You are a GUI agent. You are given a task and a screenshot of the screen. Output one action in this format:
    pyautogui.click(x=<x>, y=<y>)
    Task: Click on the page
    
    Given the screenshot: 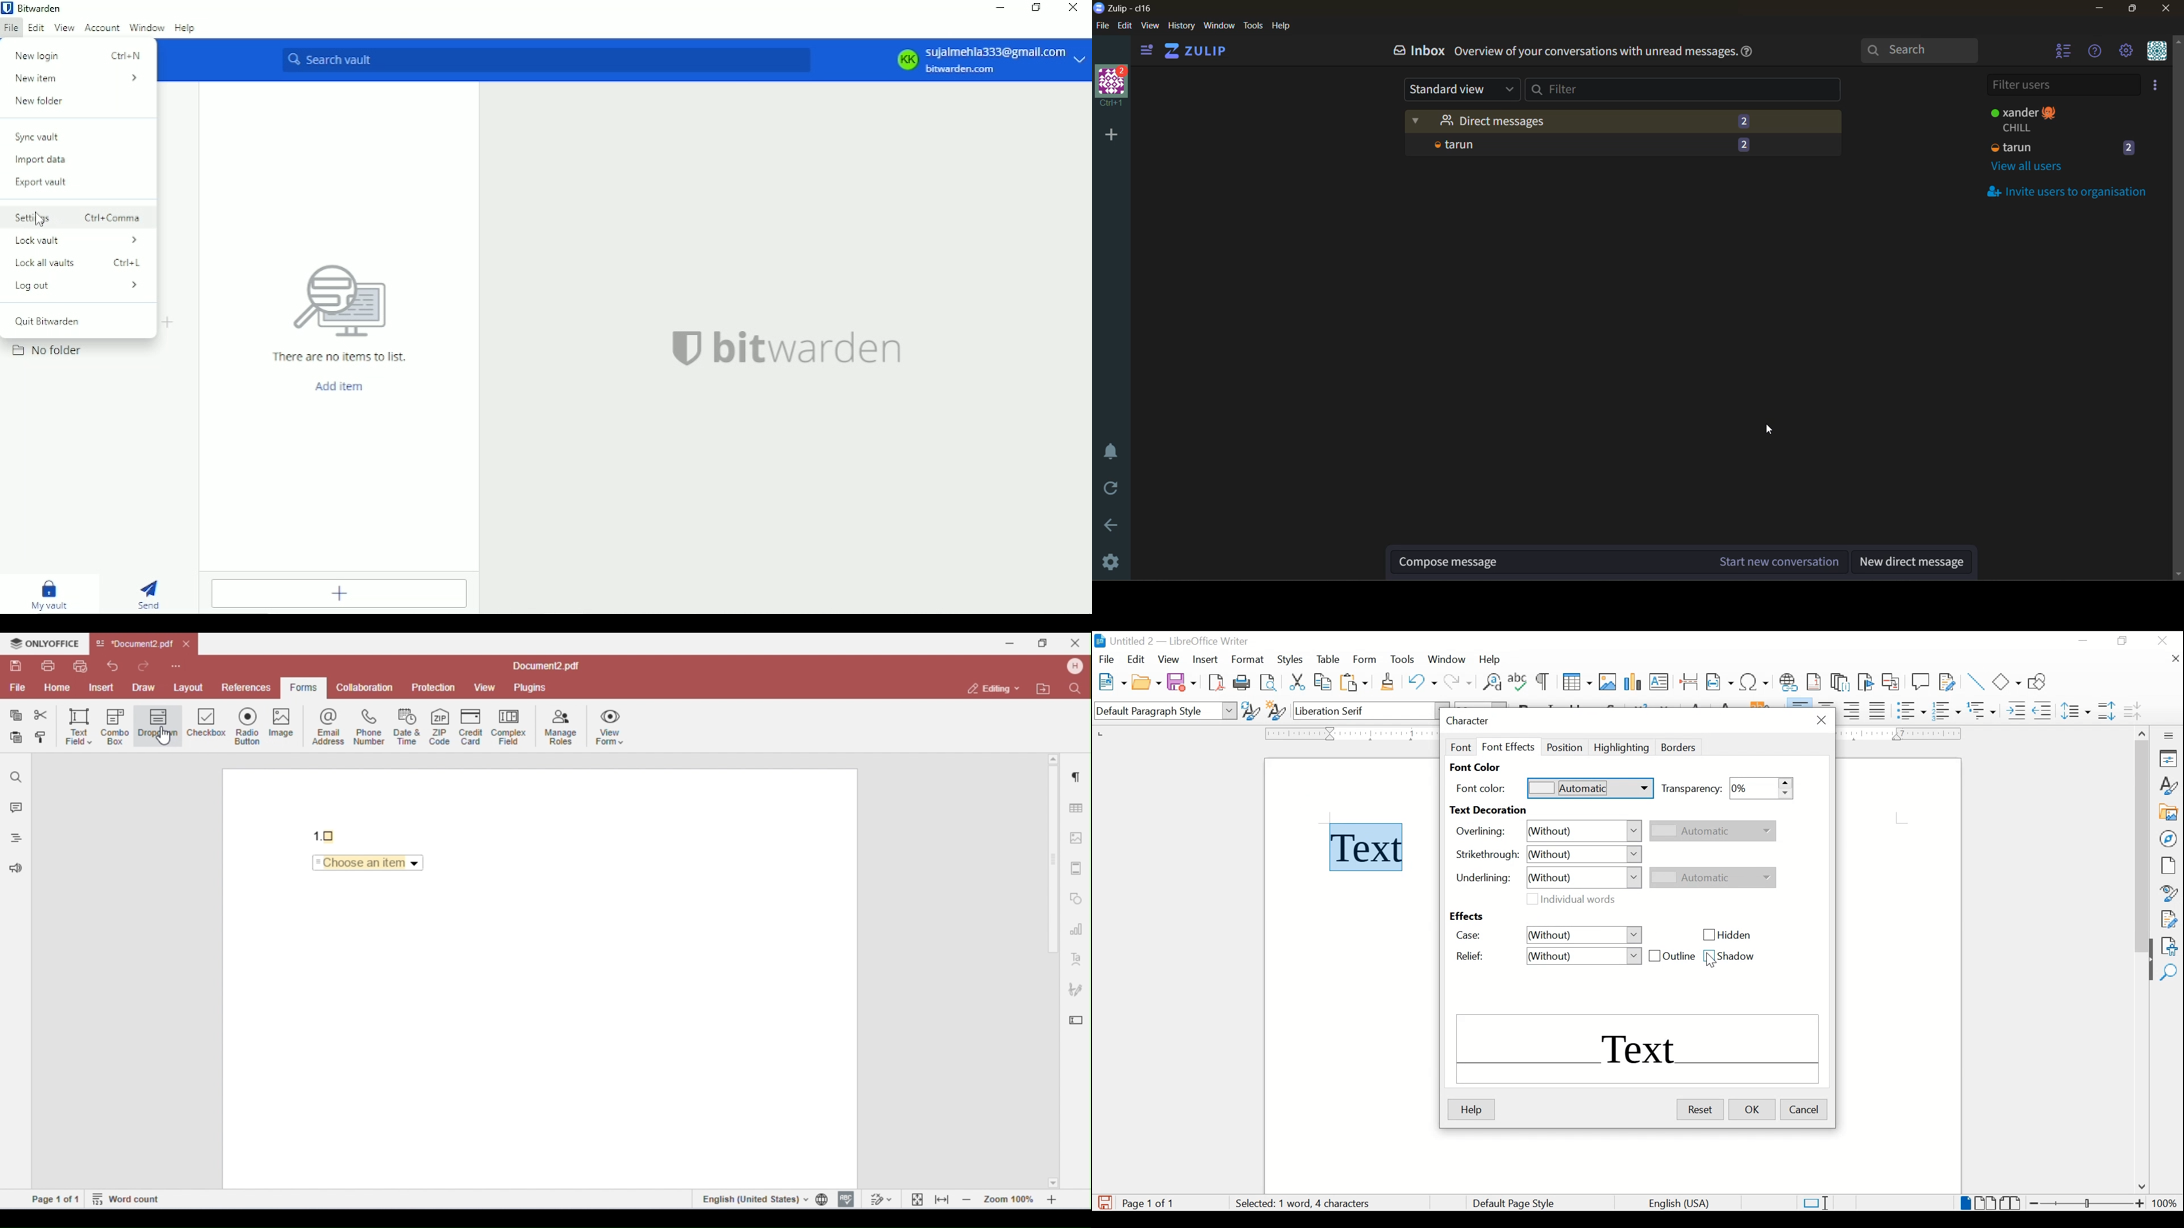 What is the action you would take?
    pyautogui.click(x=2168, y=865)
    